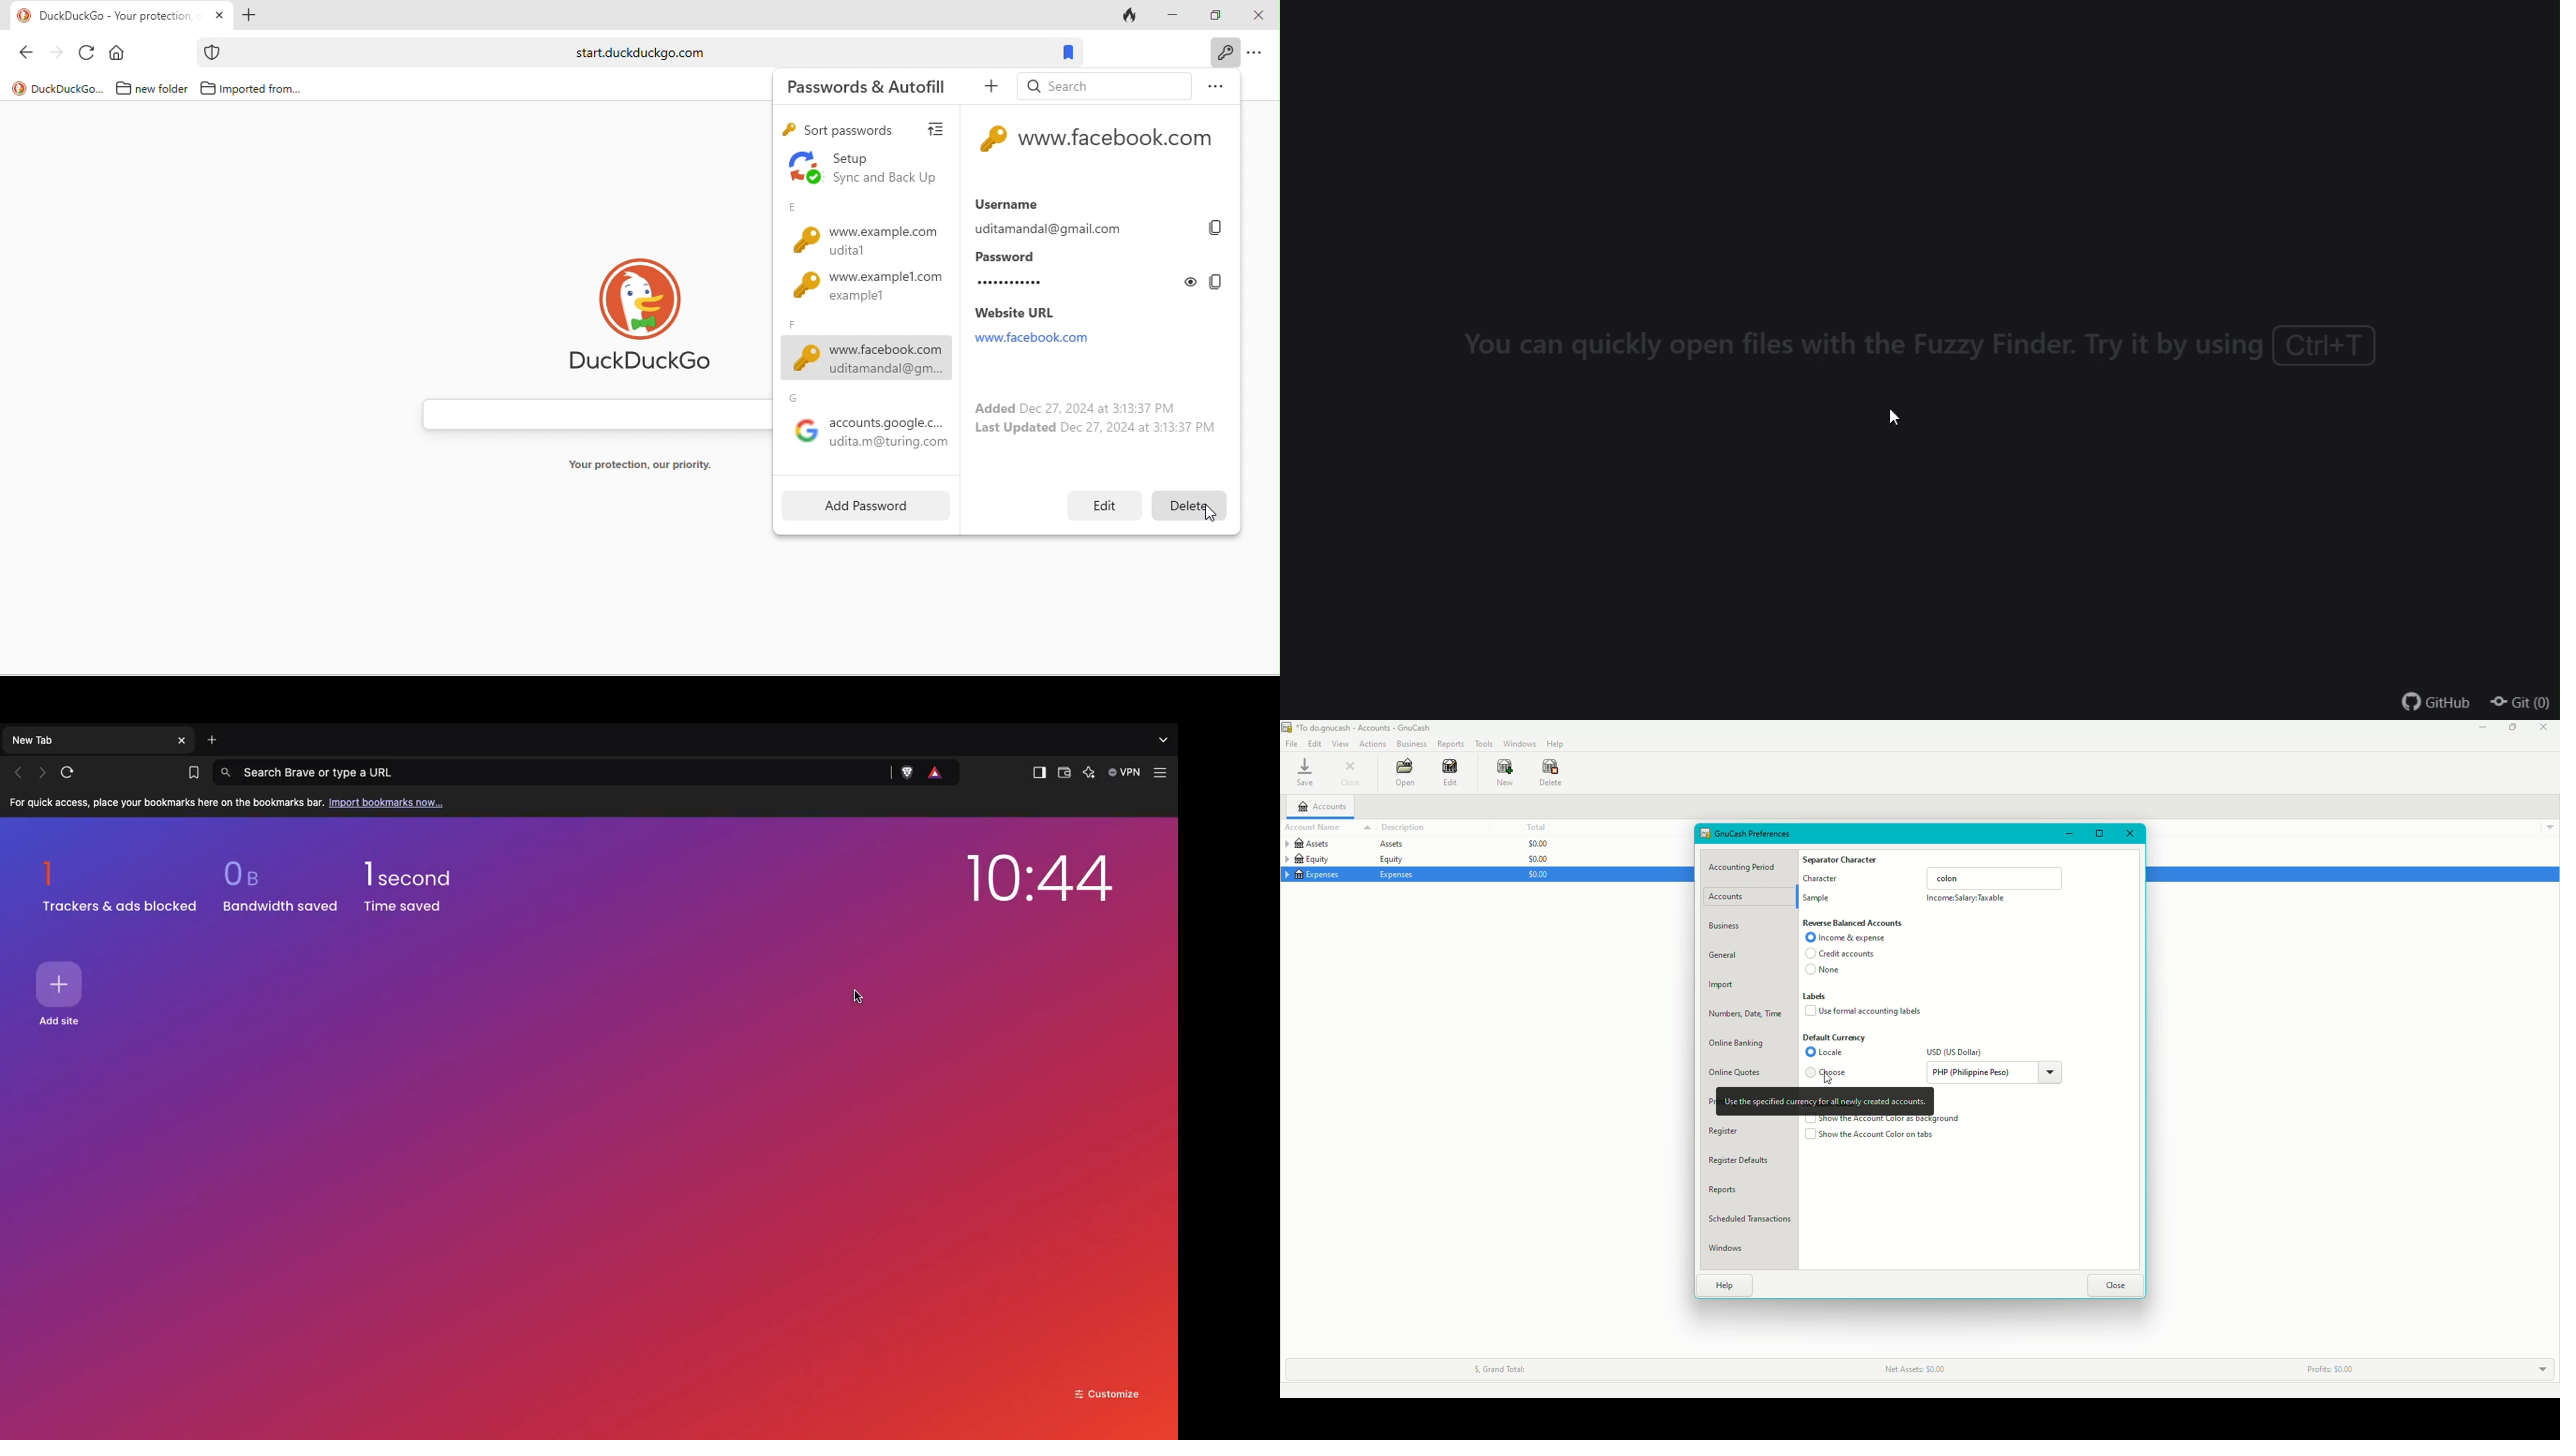 This screenshot has width=2576, height=1456. What do you see at coordinates (253, 89) in the screenshot?
I see `imported form` at bounding box center [253, 89].